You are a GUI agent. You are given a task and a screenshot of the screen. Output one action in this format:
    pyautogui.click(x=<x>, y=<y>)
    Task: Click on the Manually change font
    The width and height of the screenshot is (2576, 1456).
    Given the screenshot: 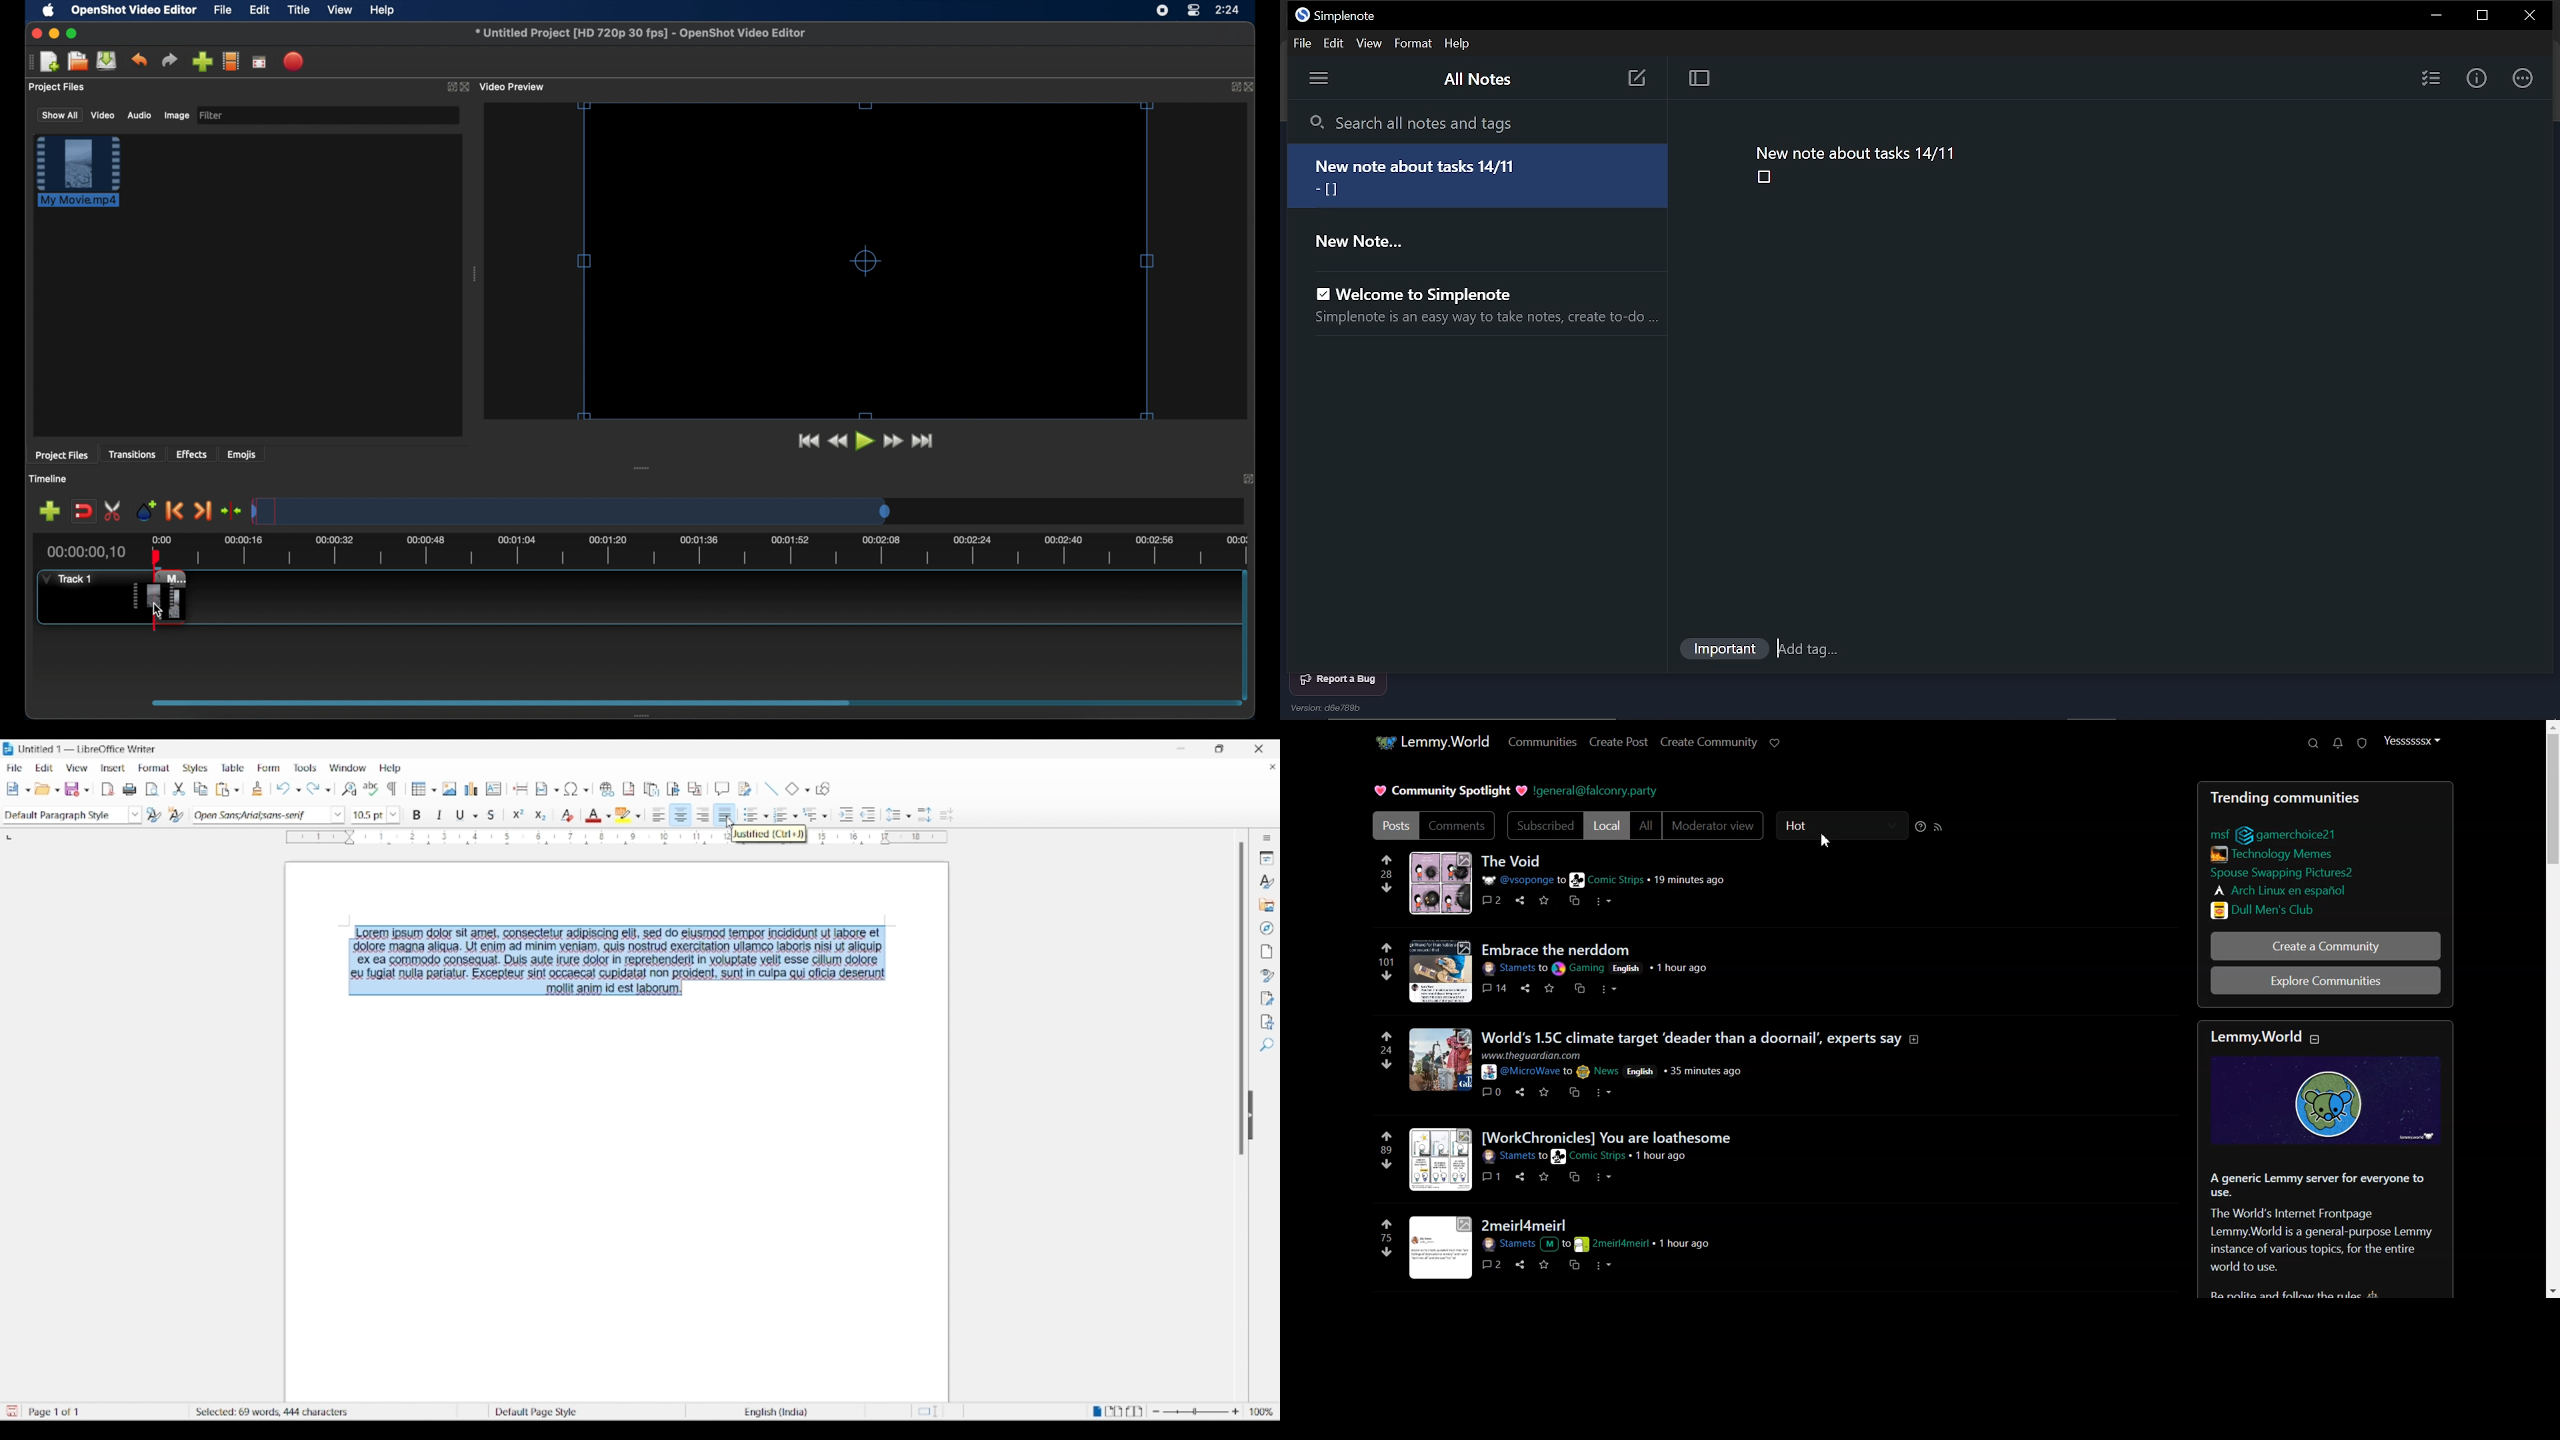 What is the action you would take?
    pyautogui.click(x=259, y=815)
    